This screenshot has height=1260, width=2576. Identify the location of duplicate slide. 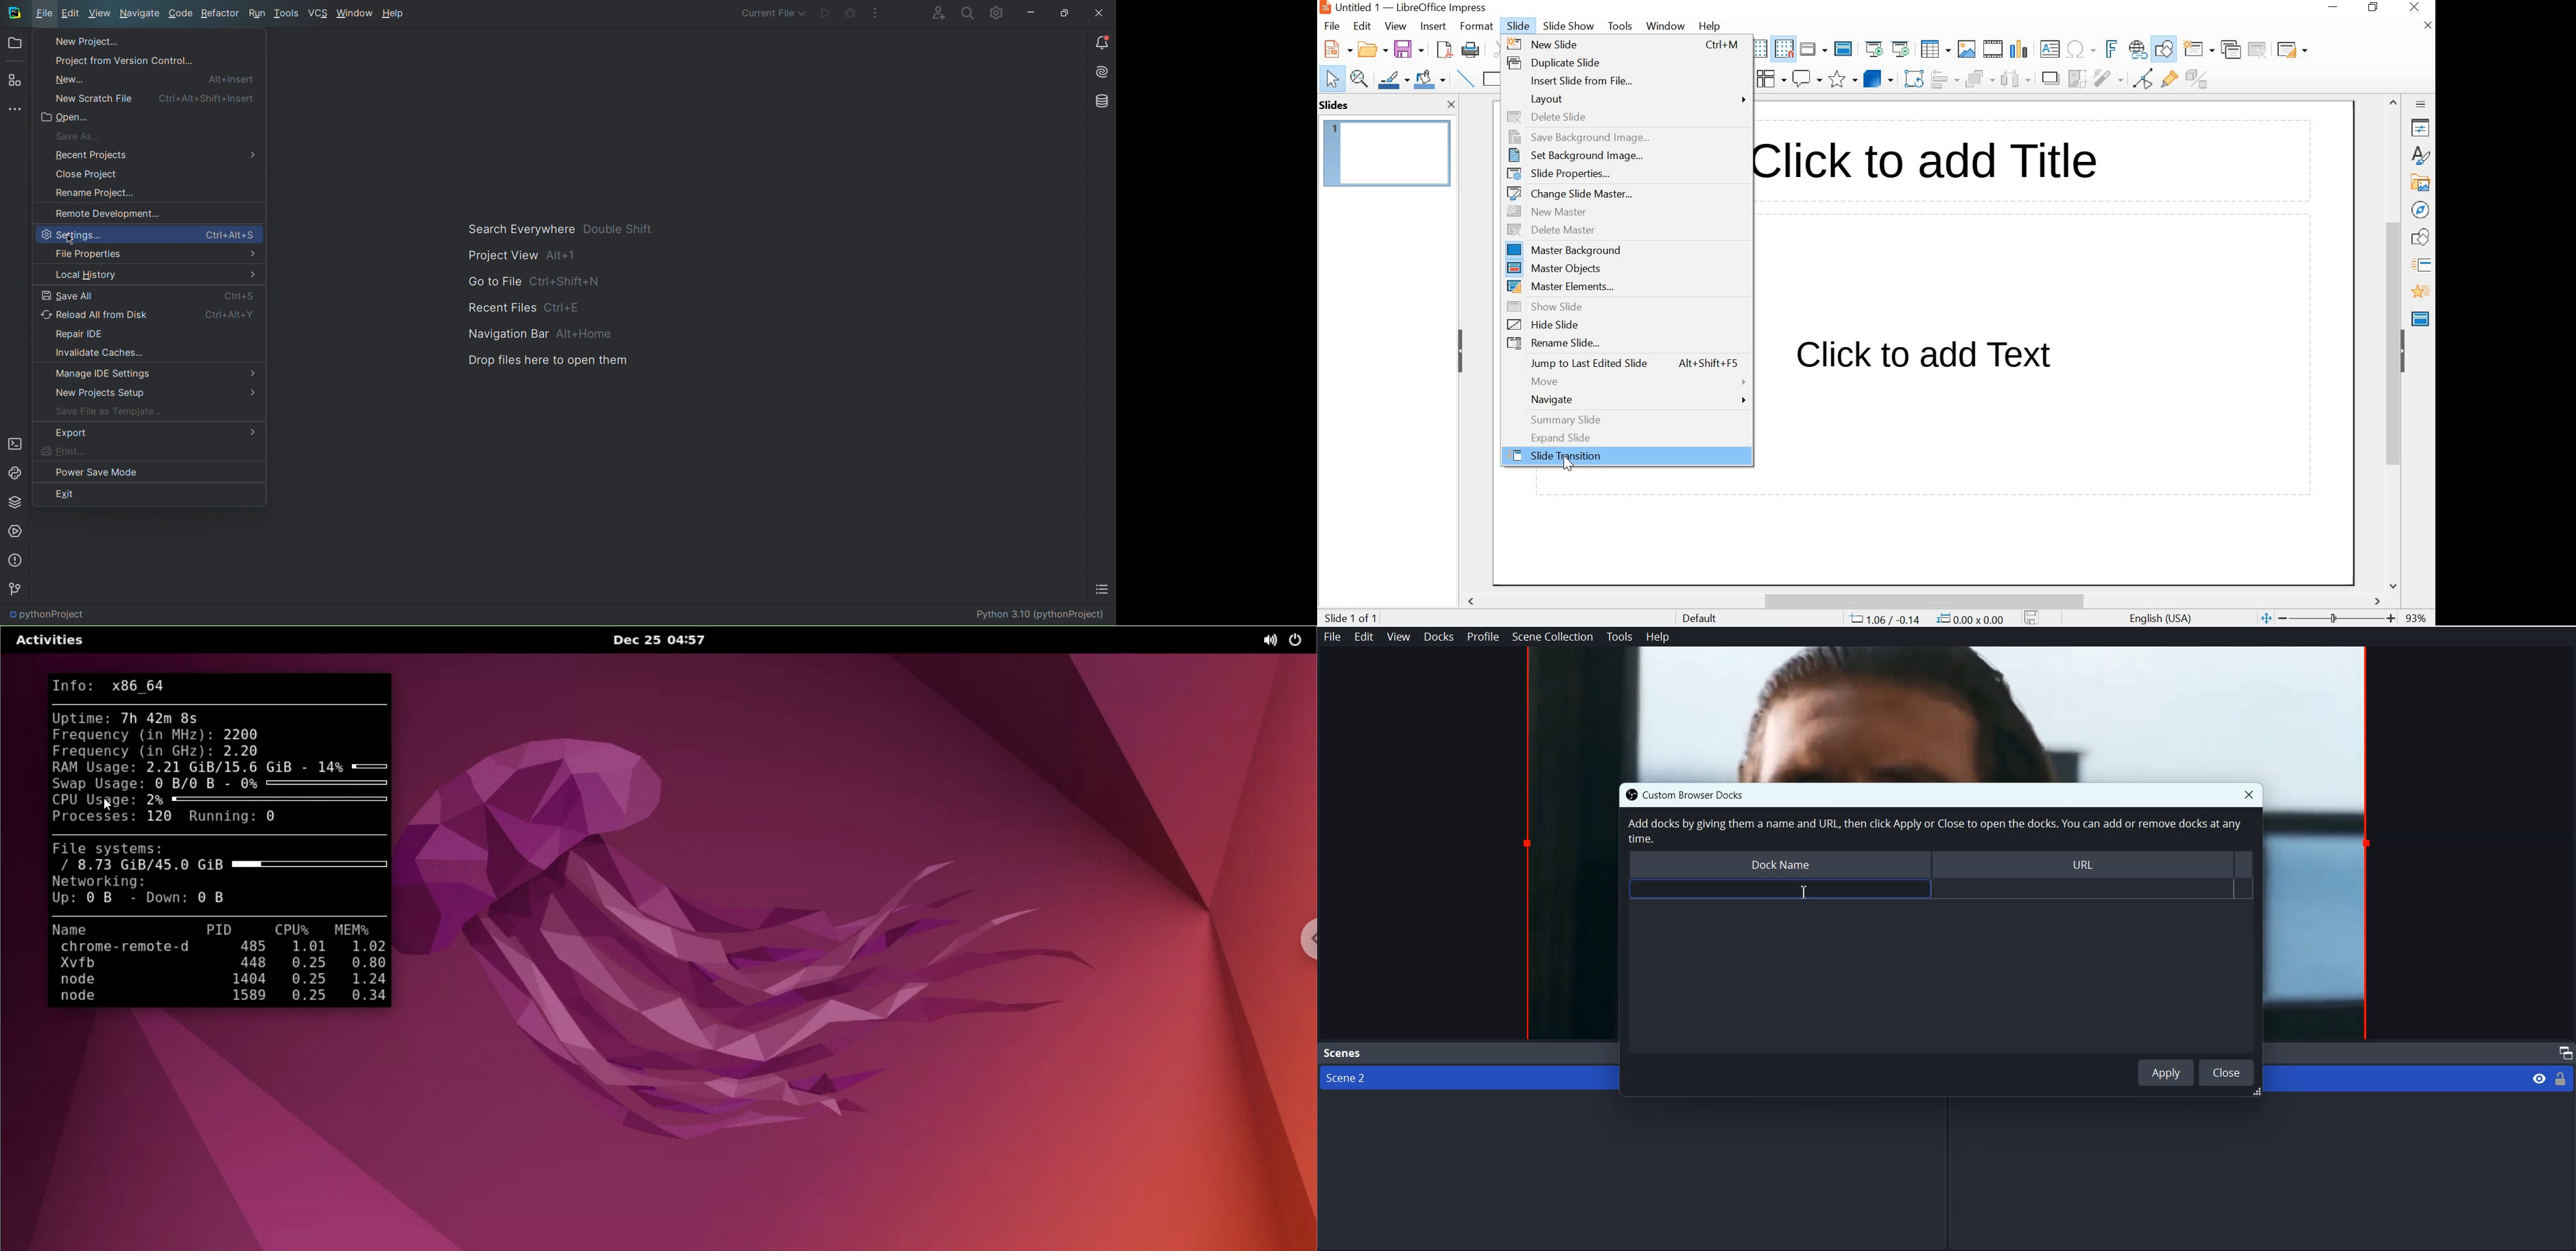
(1625, 61).